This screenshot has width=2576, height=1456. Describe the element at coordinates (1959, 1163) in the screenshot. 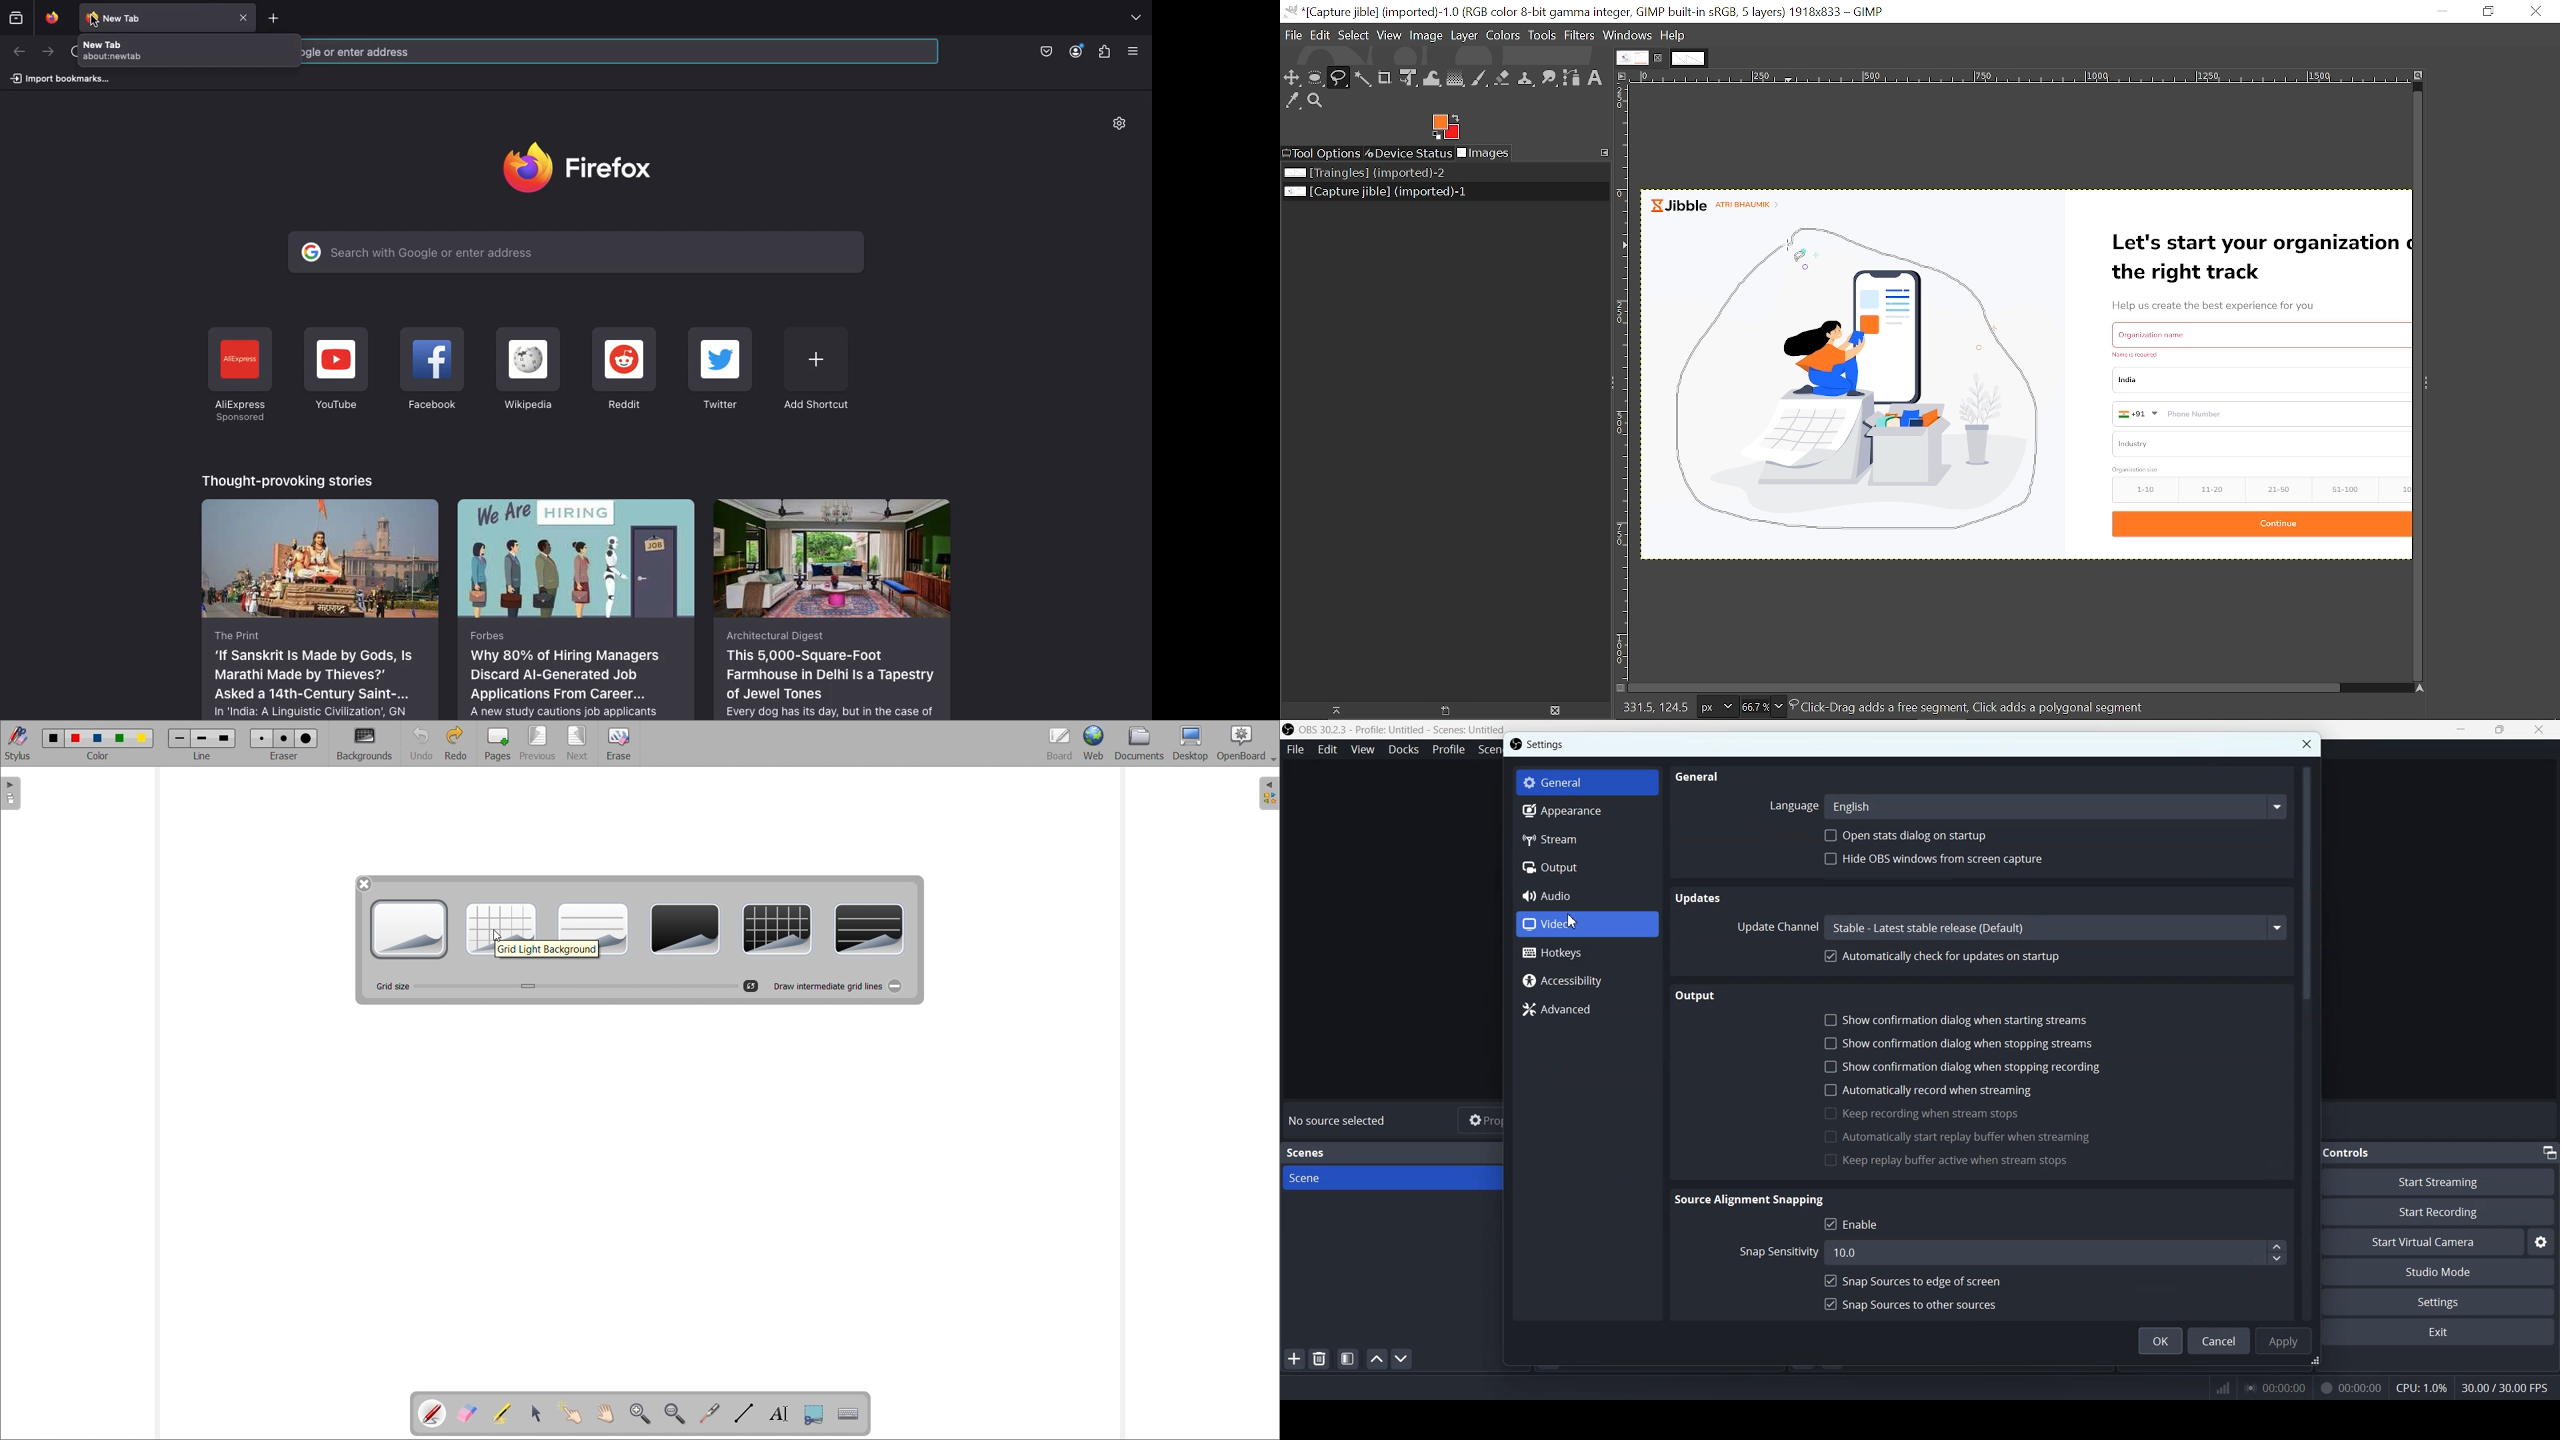

I see `Keep replay buffer active when stream stops` at that location.